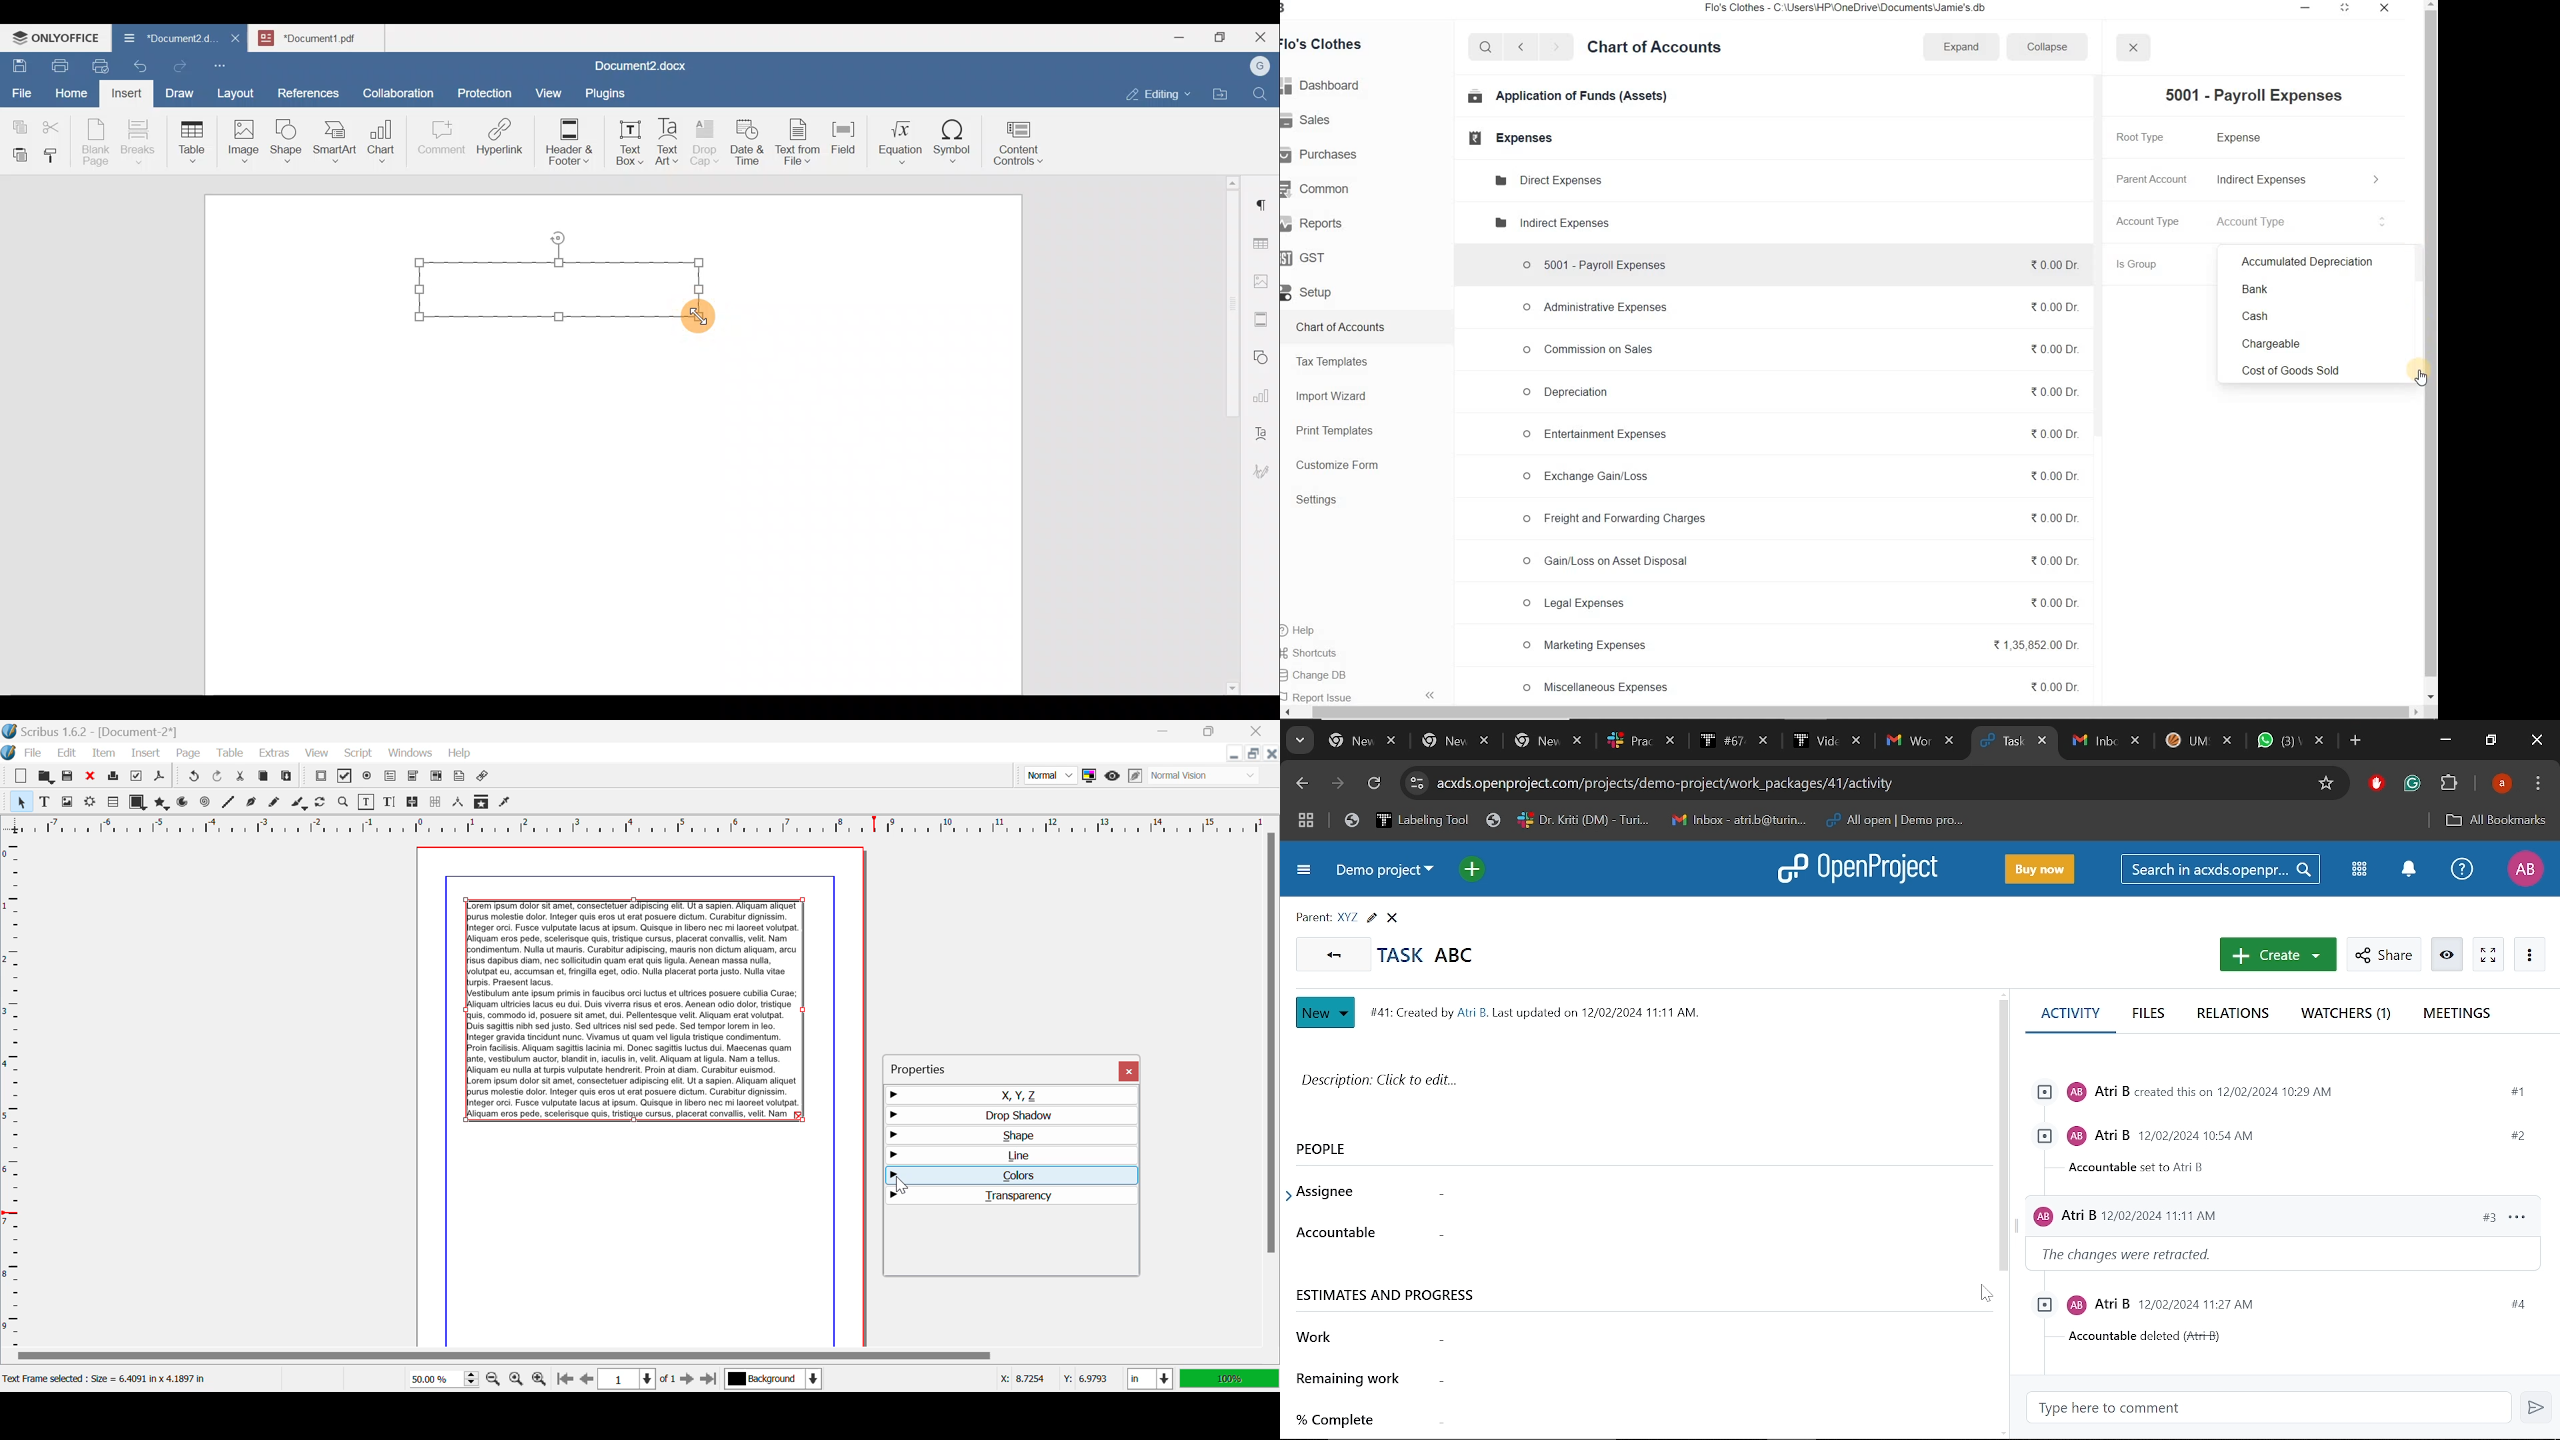  Describe the element at coordinates (1338, 1234) in the screenshot. I see `Accountable` at that location.